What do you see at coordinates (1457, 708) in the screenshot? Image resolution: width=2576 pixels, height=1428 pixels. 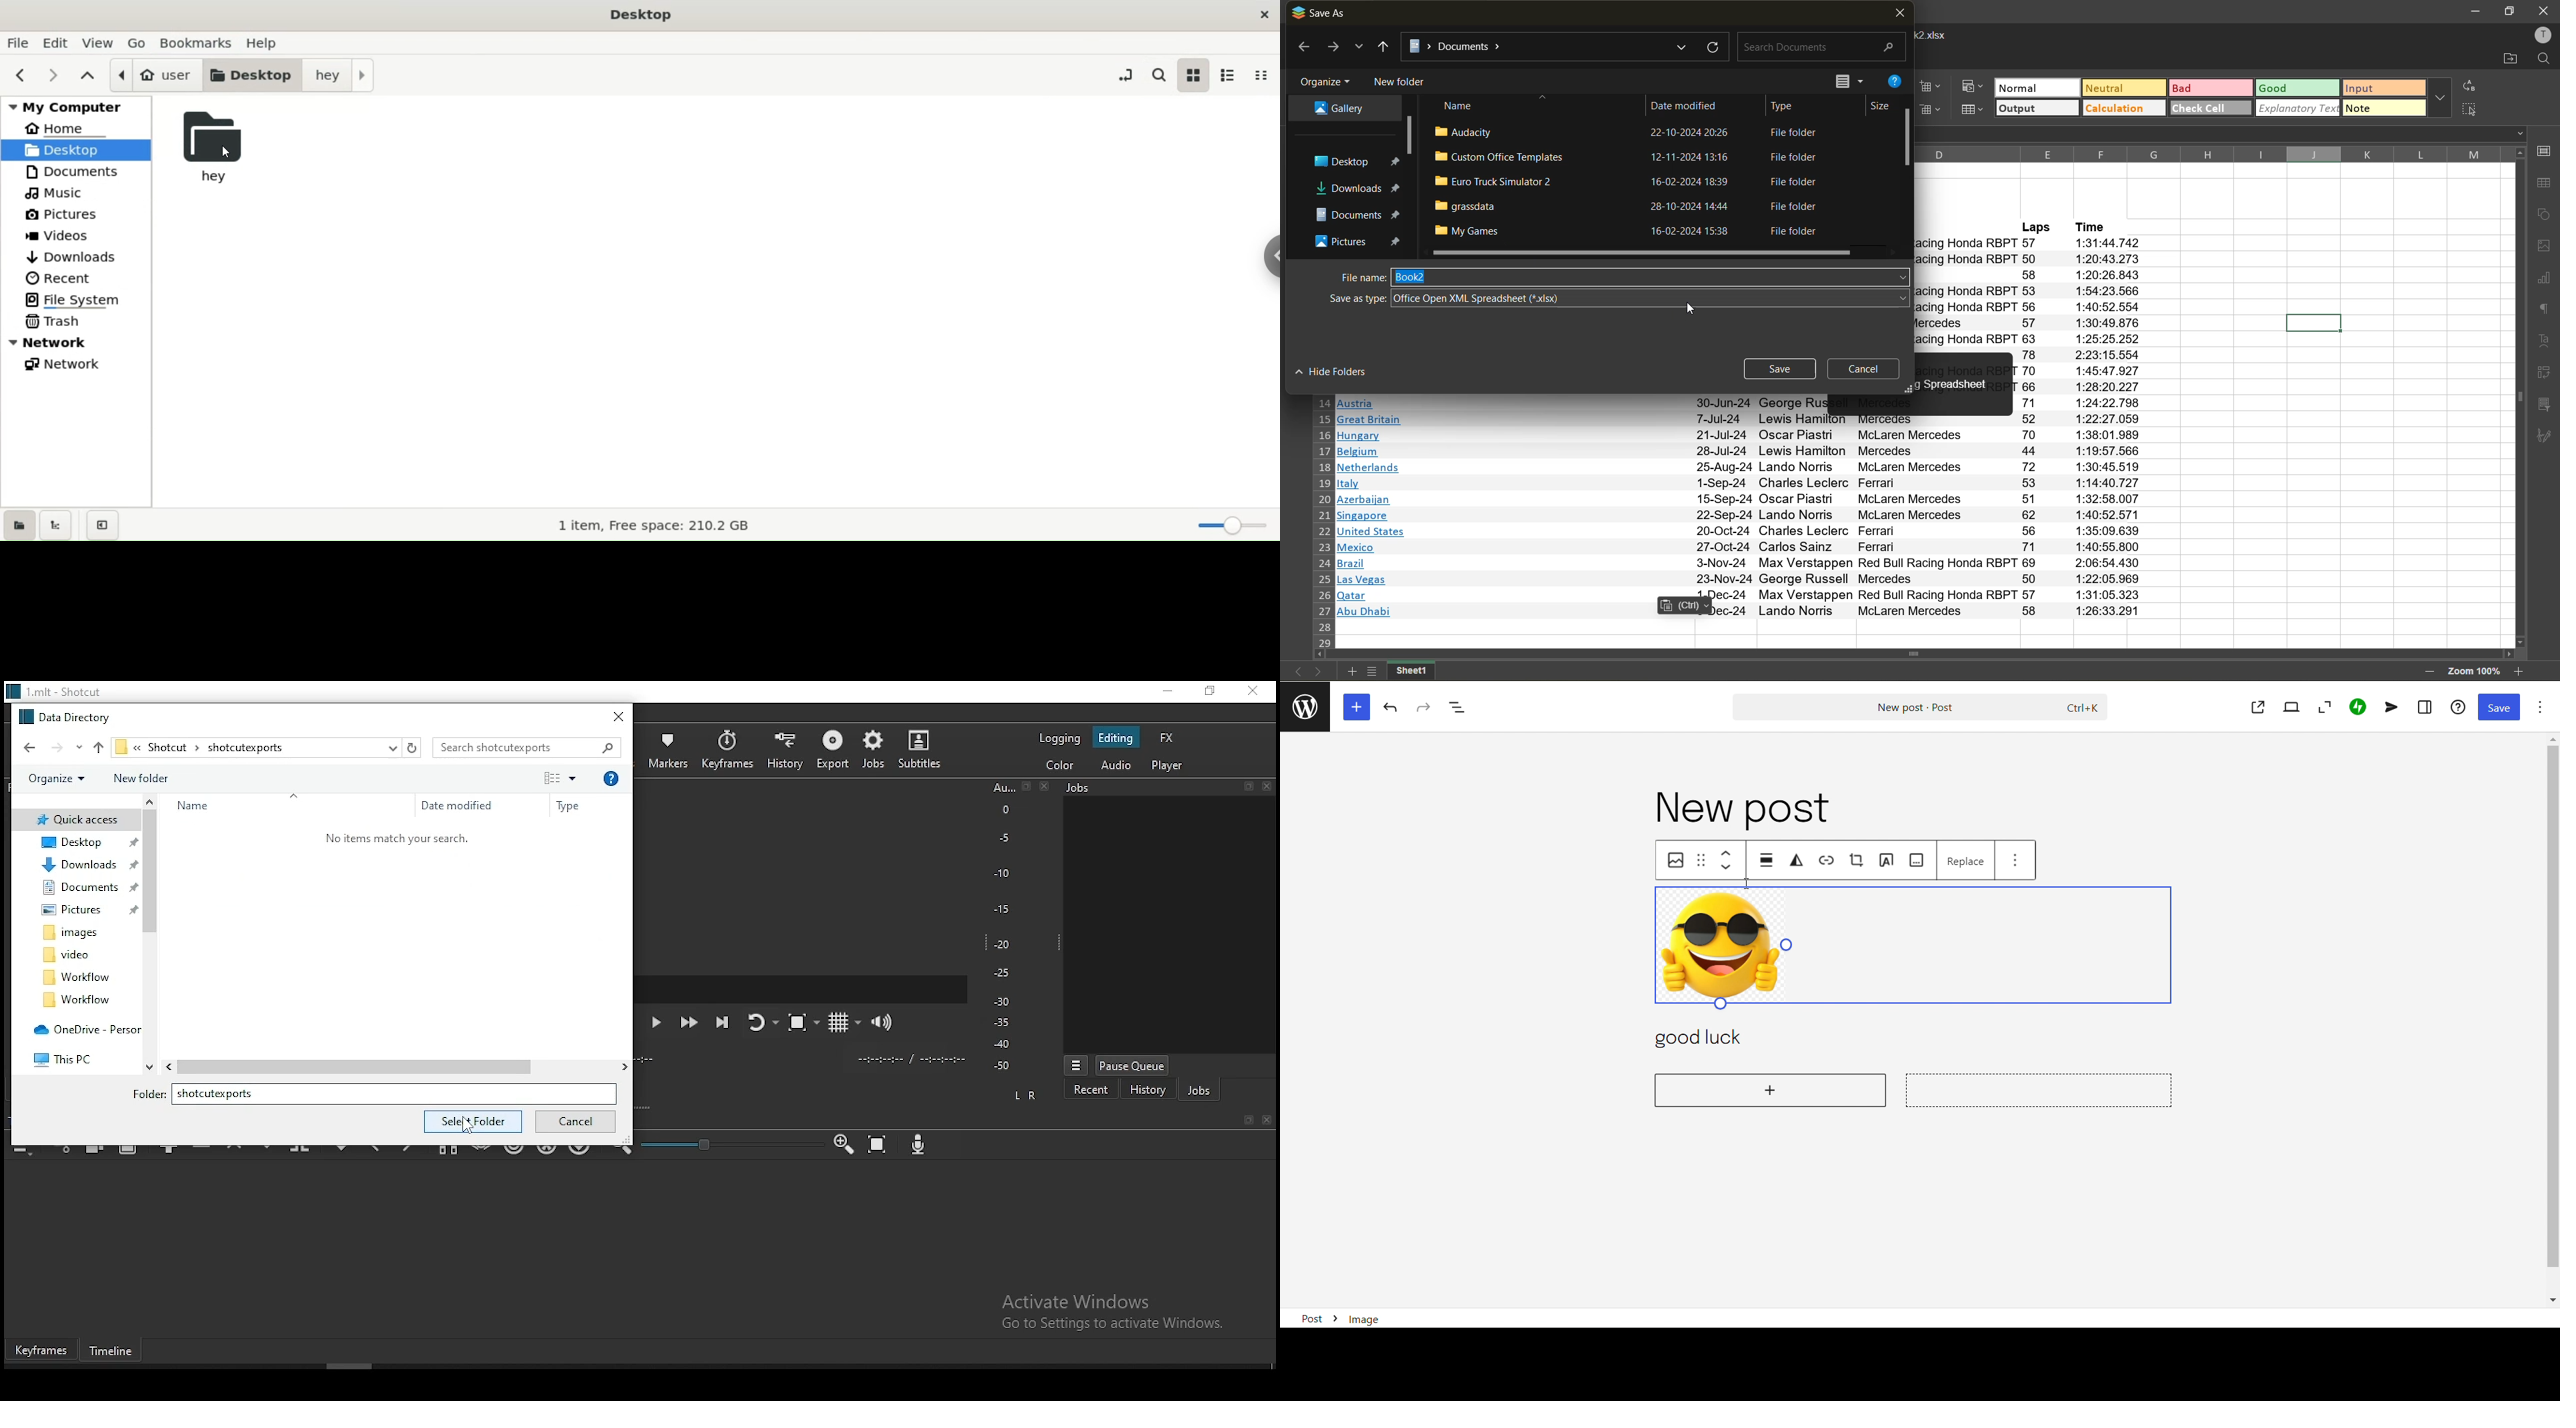 I see `document overview` at bounding box center [1457, 708].